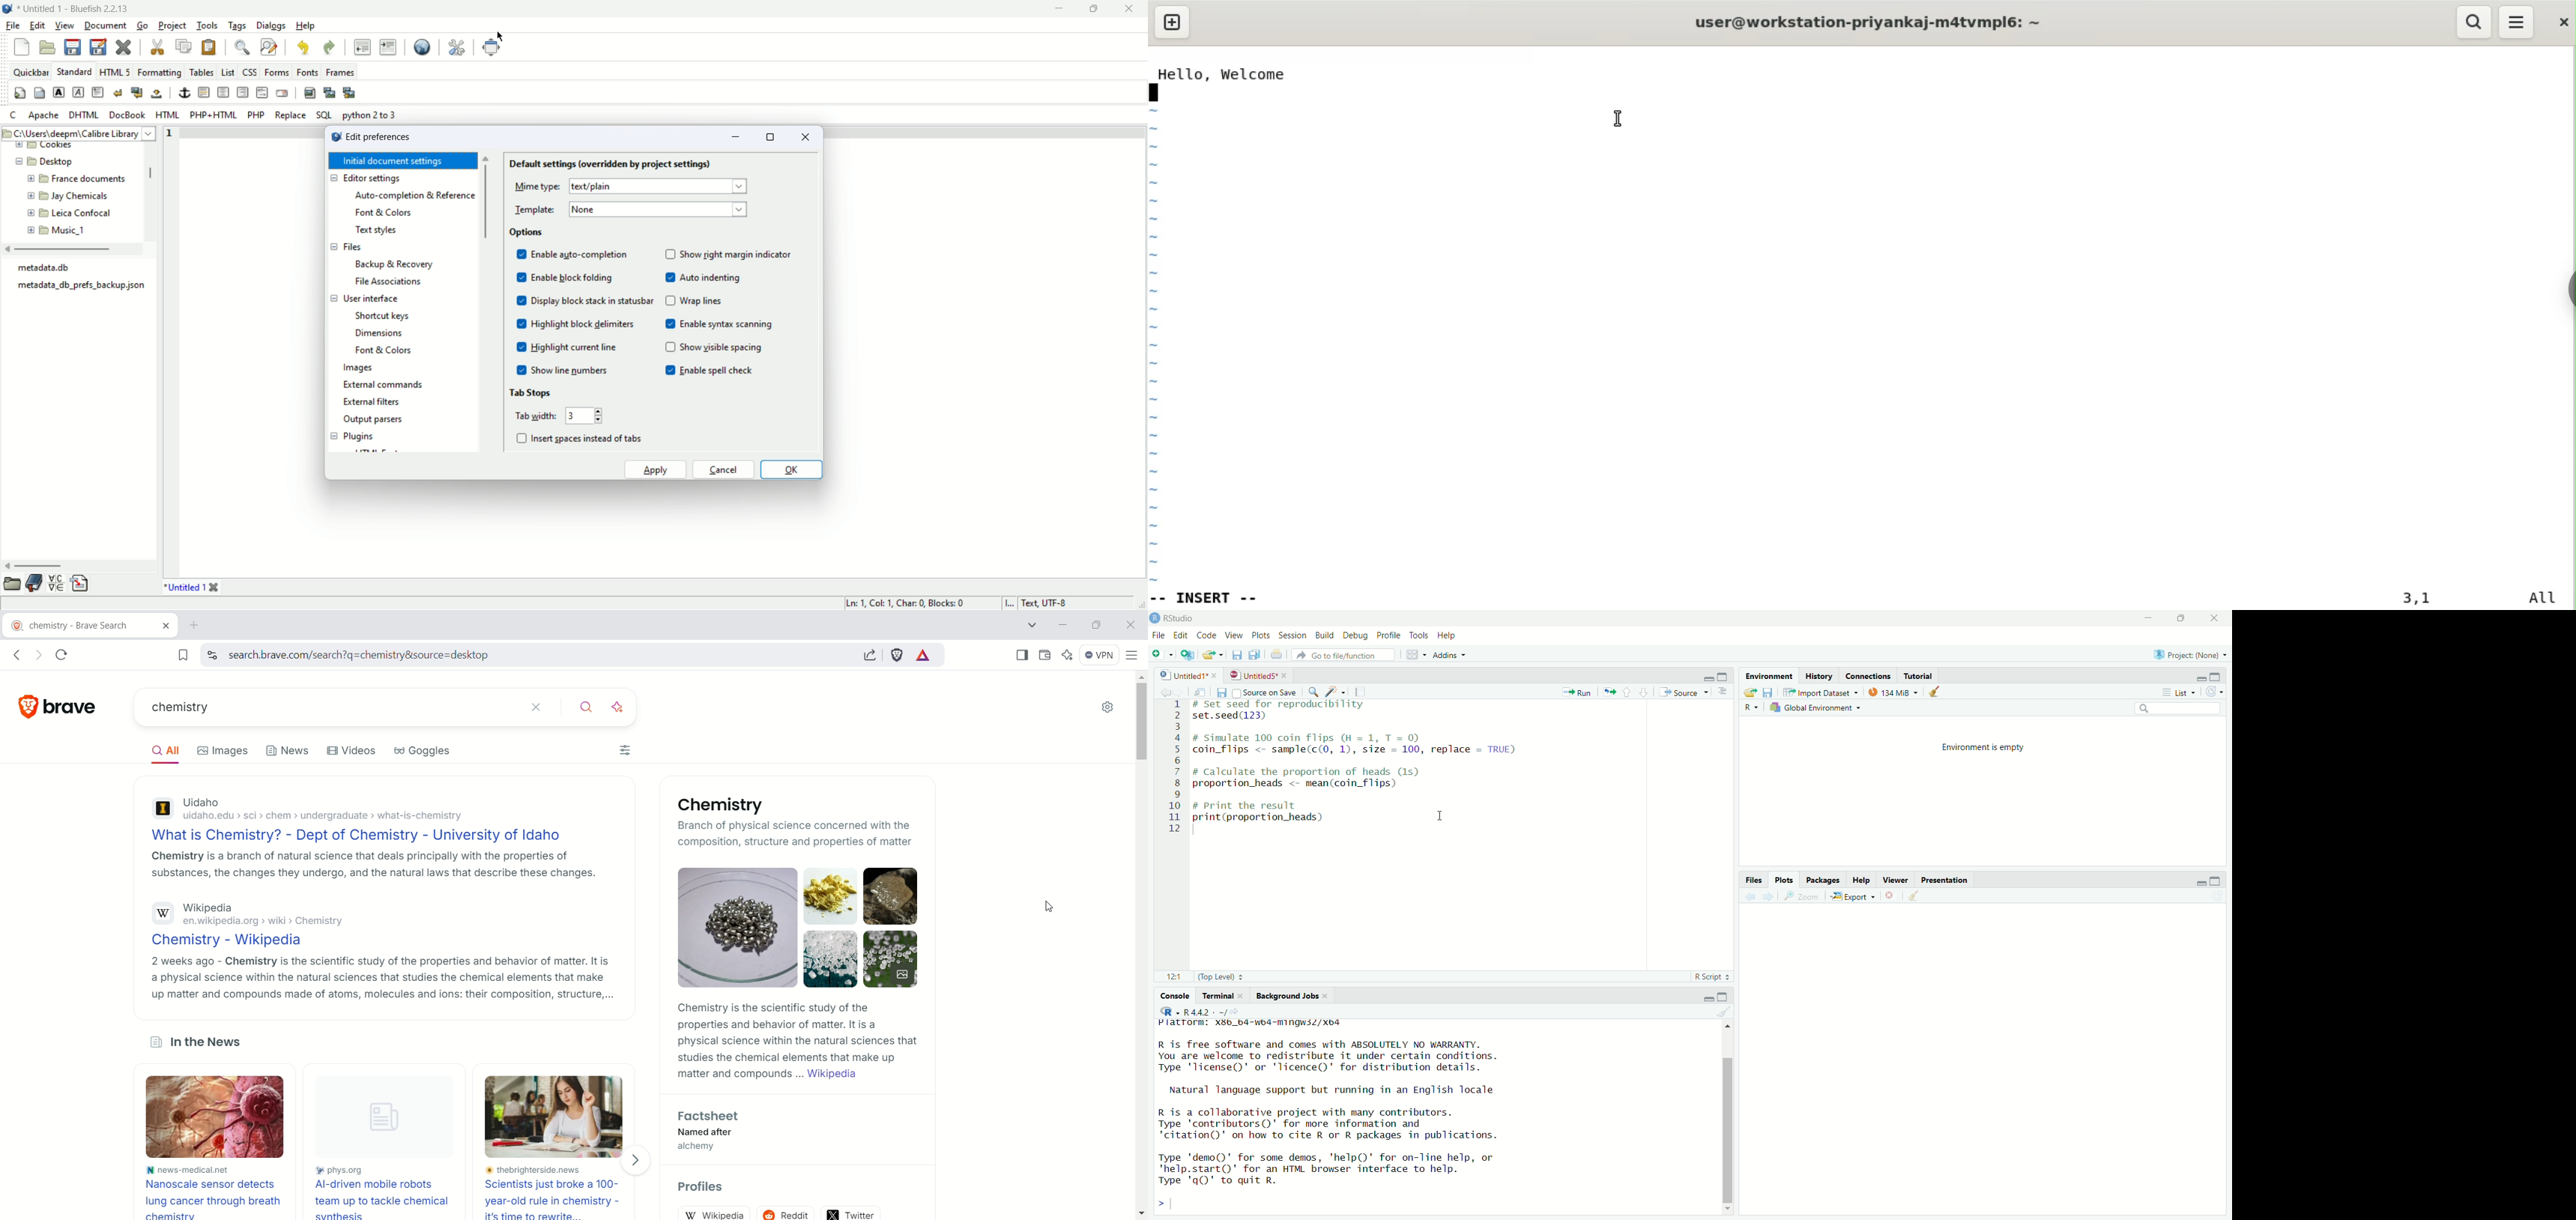  I want to click on code tools, so click(1337, 692).